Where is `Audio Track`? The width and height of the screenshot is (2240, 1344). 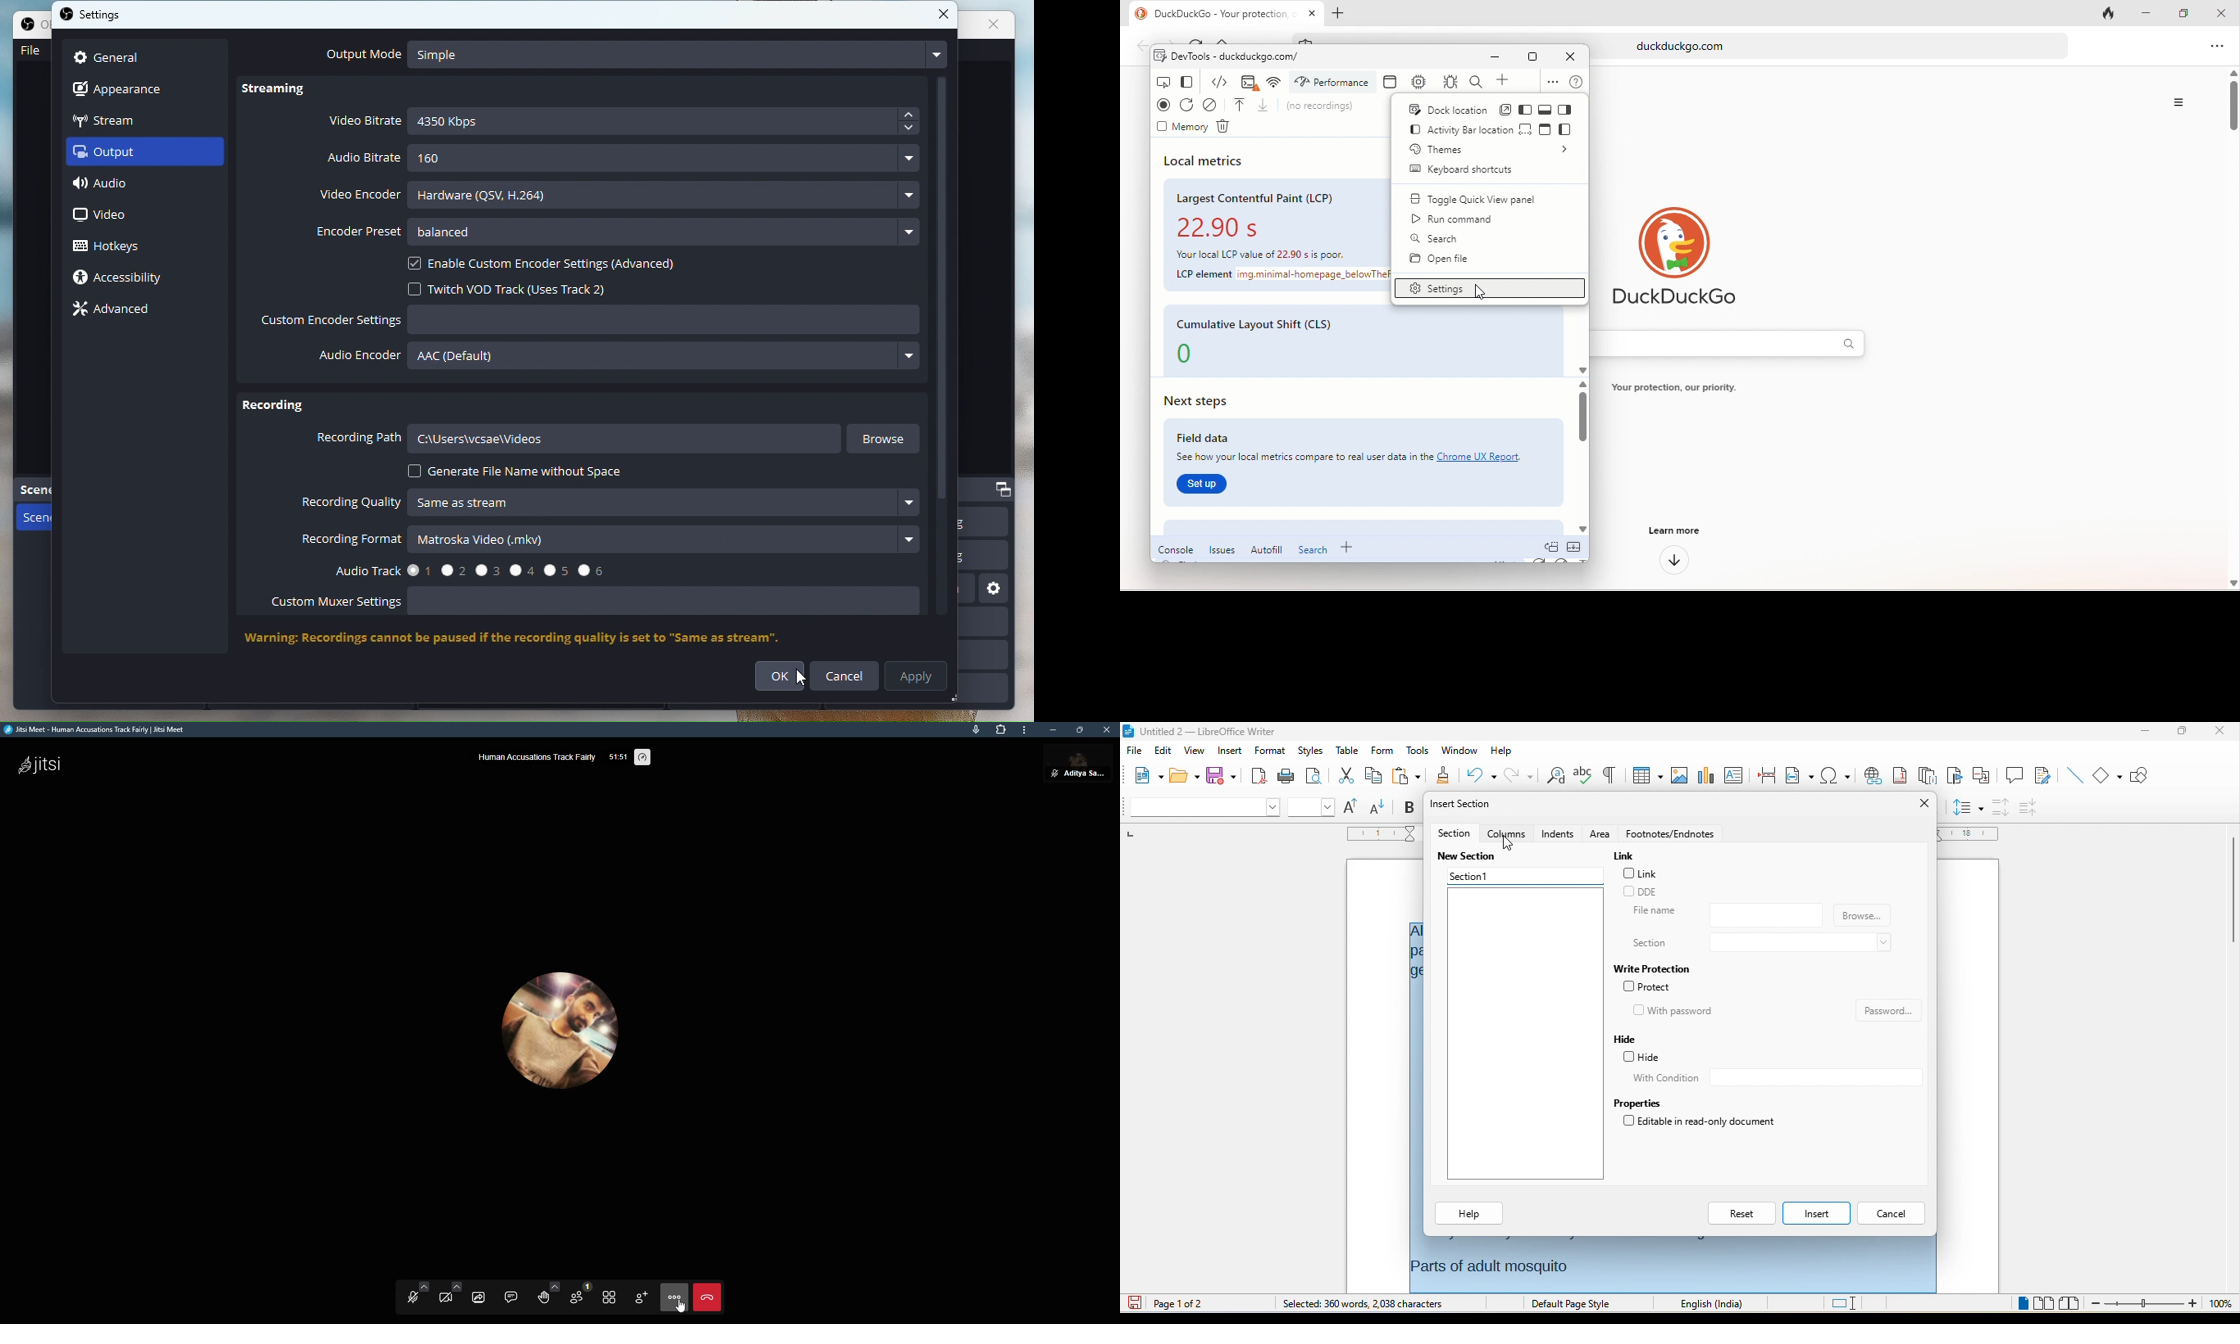
Audio Track is located at coordinates (463, 569).